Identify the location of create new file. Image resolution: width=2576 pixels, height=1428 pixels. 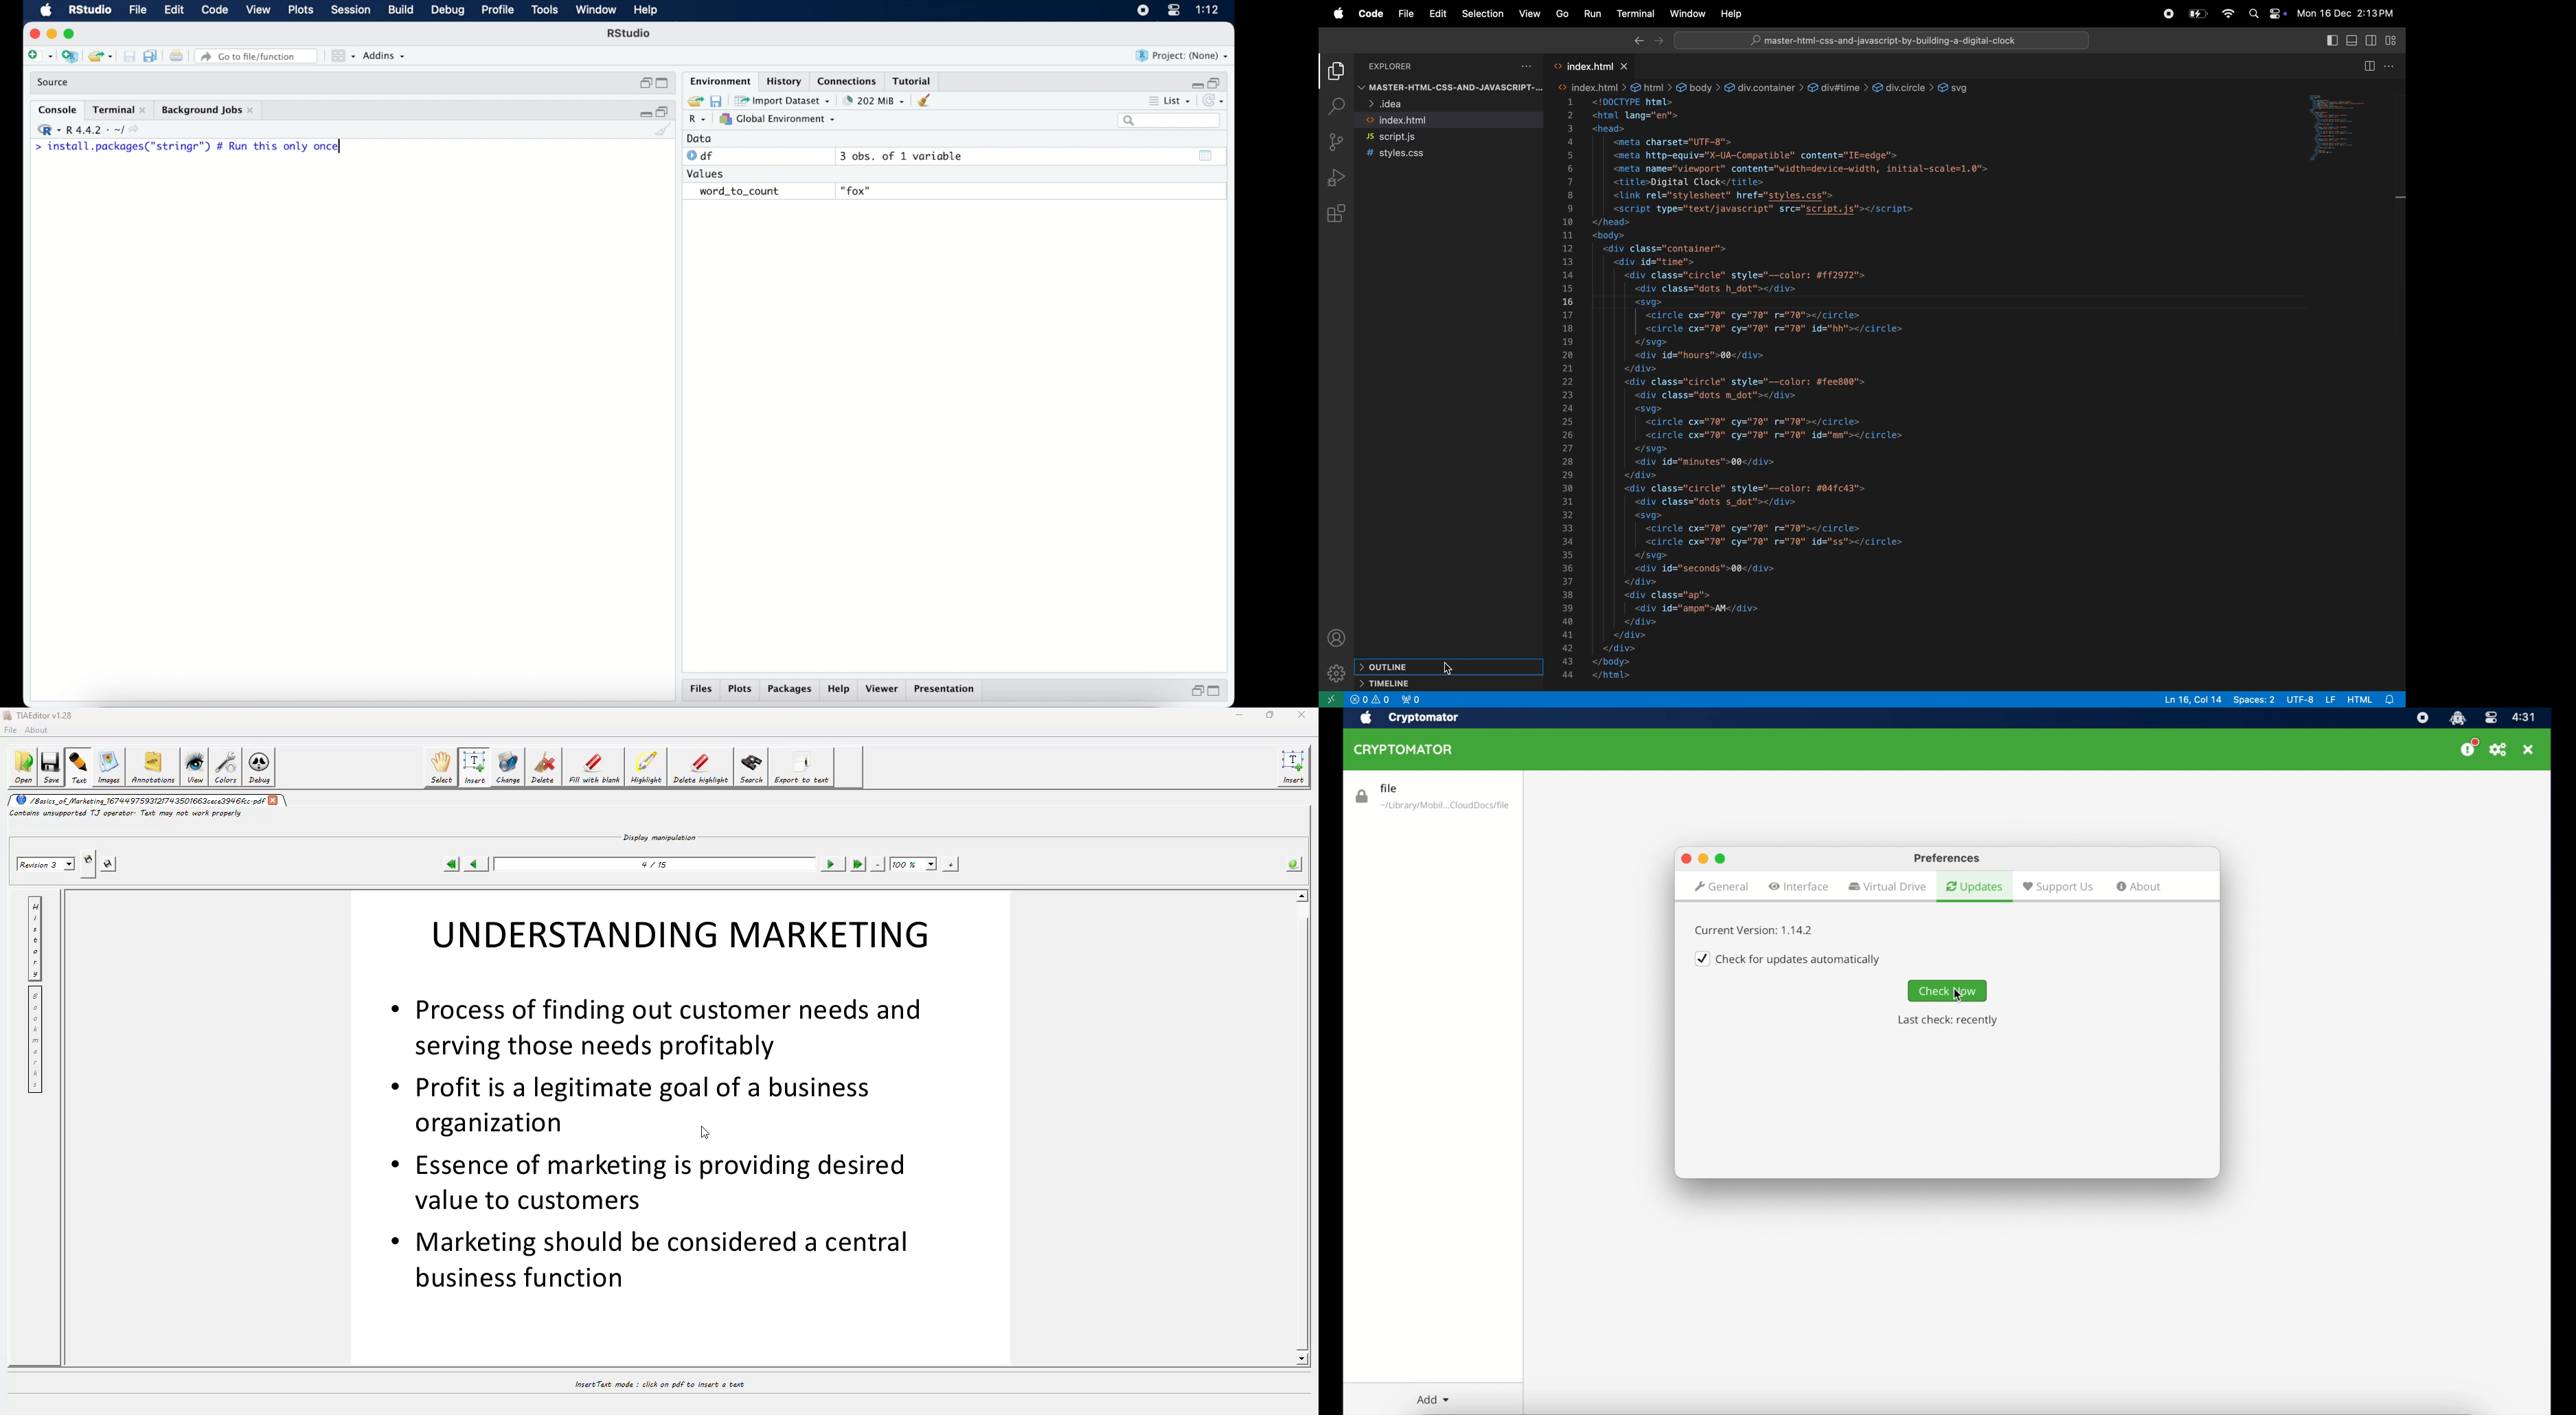
(39, 57).